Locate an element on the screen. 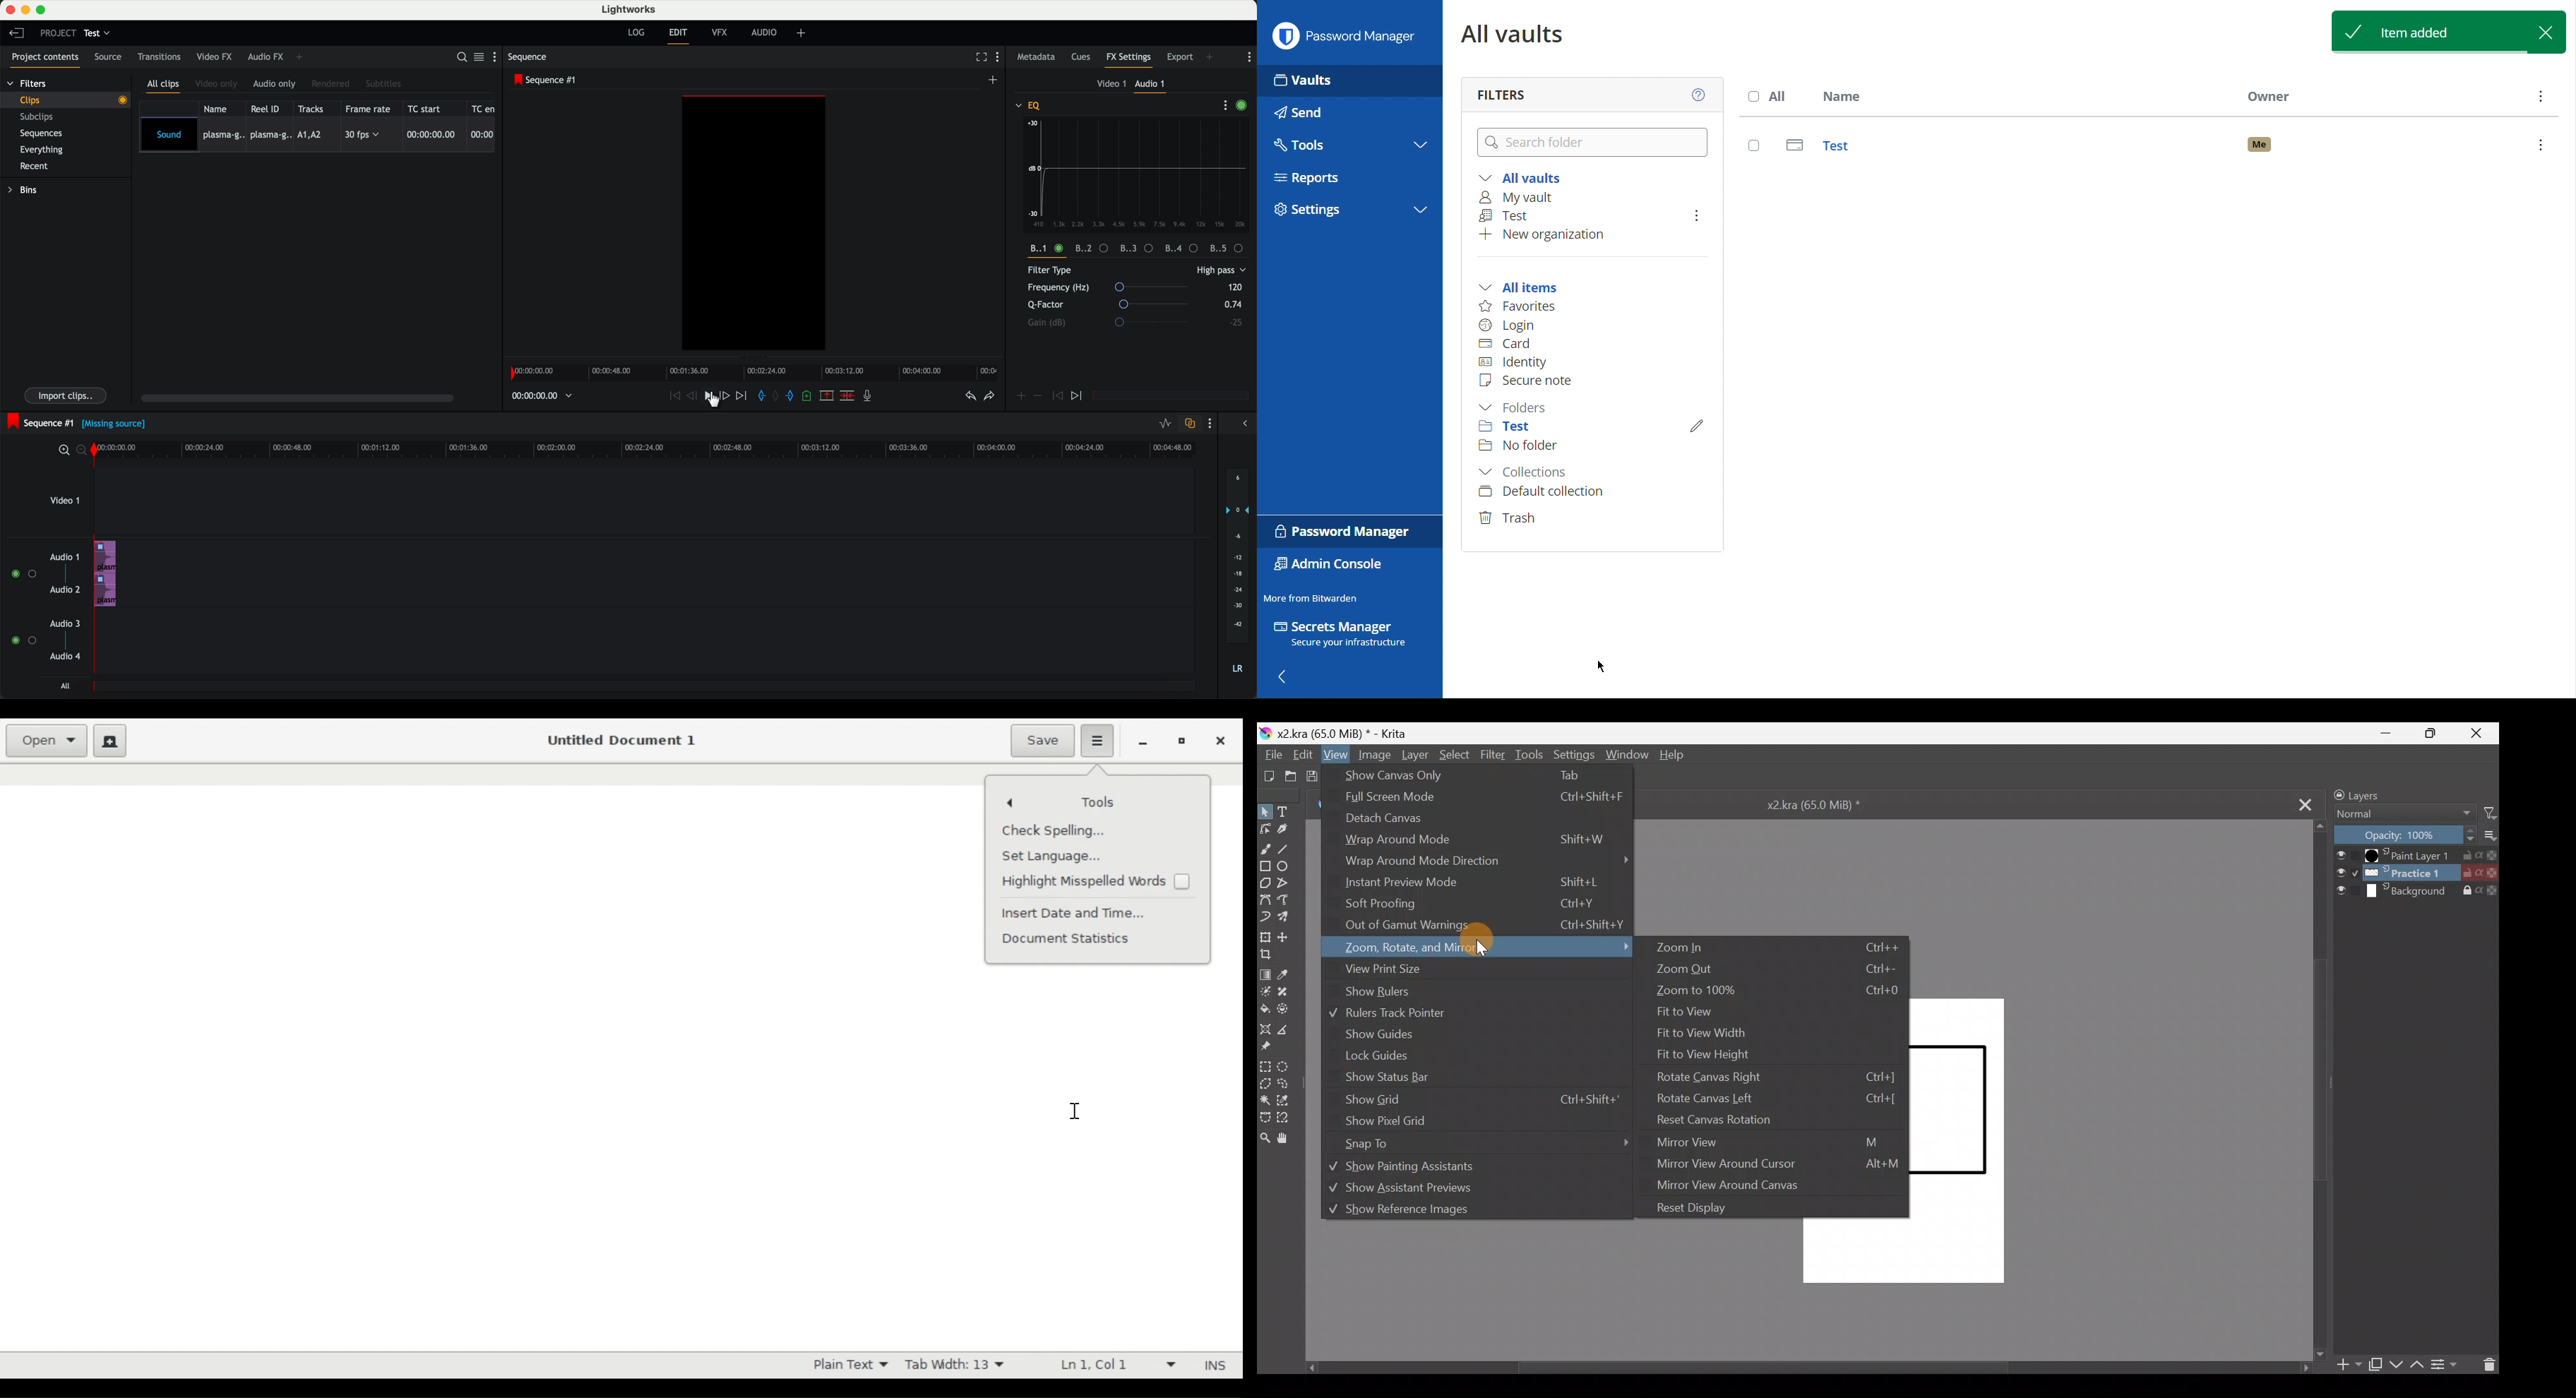 Image resolution: width=2576 pixels, height=1400 pixels. All vaults is located at coordinates (1513, 33).